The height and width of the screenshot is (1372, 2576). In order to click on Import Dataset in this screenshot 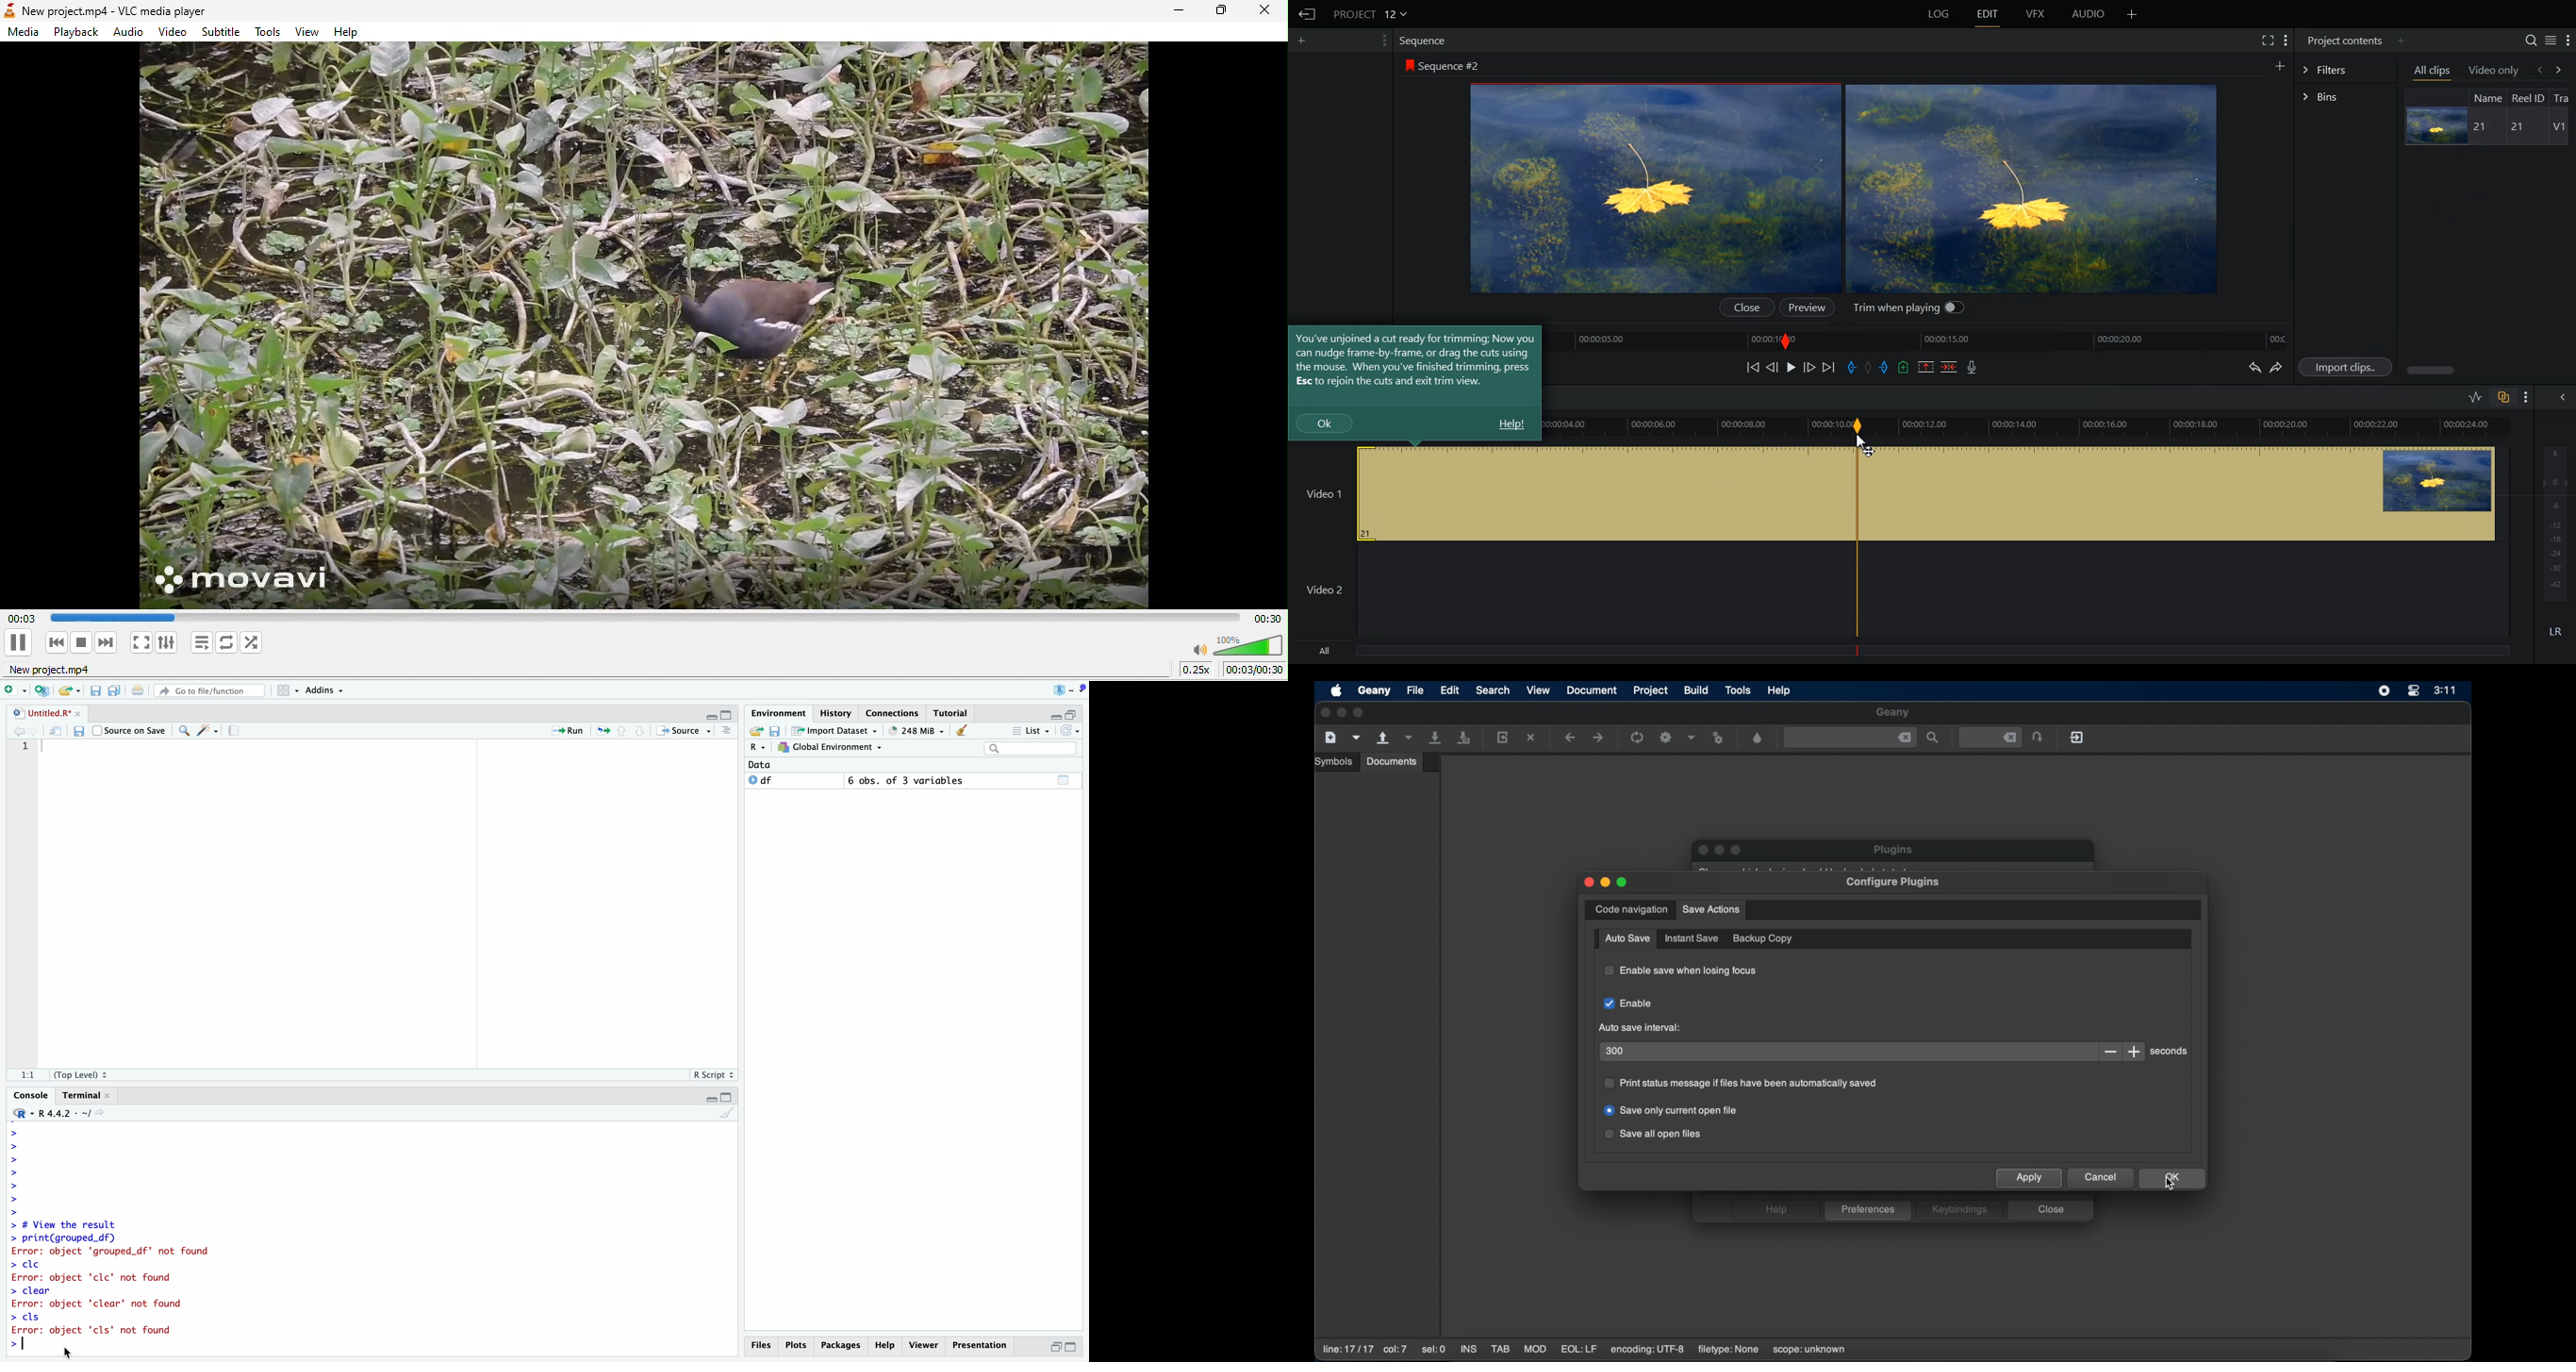, I will do `click(836, 730)`.